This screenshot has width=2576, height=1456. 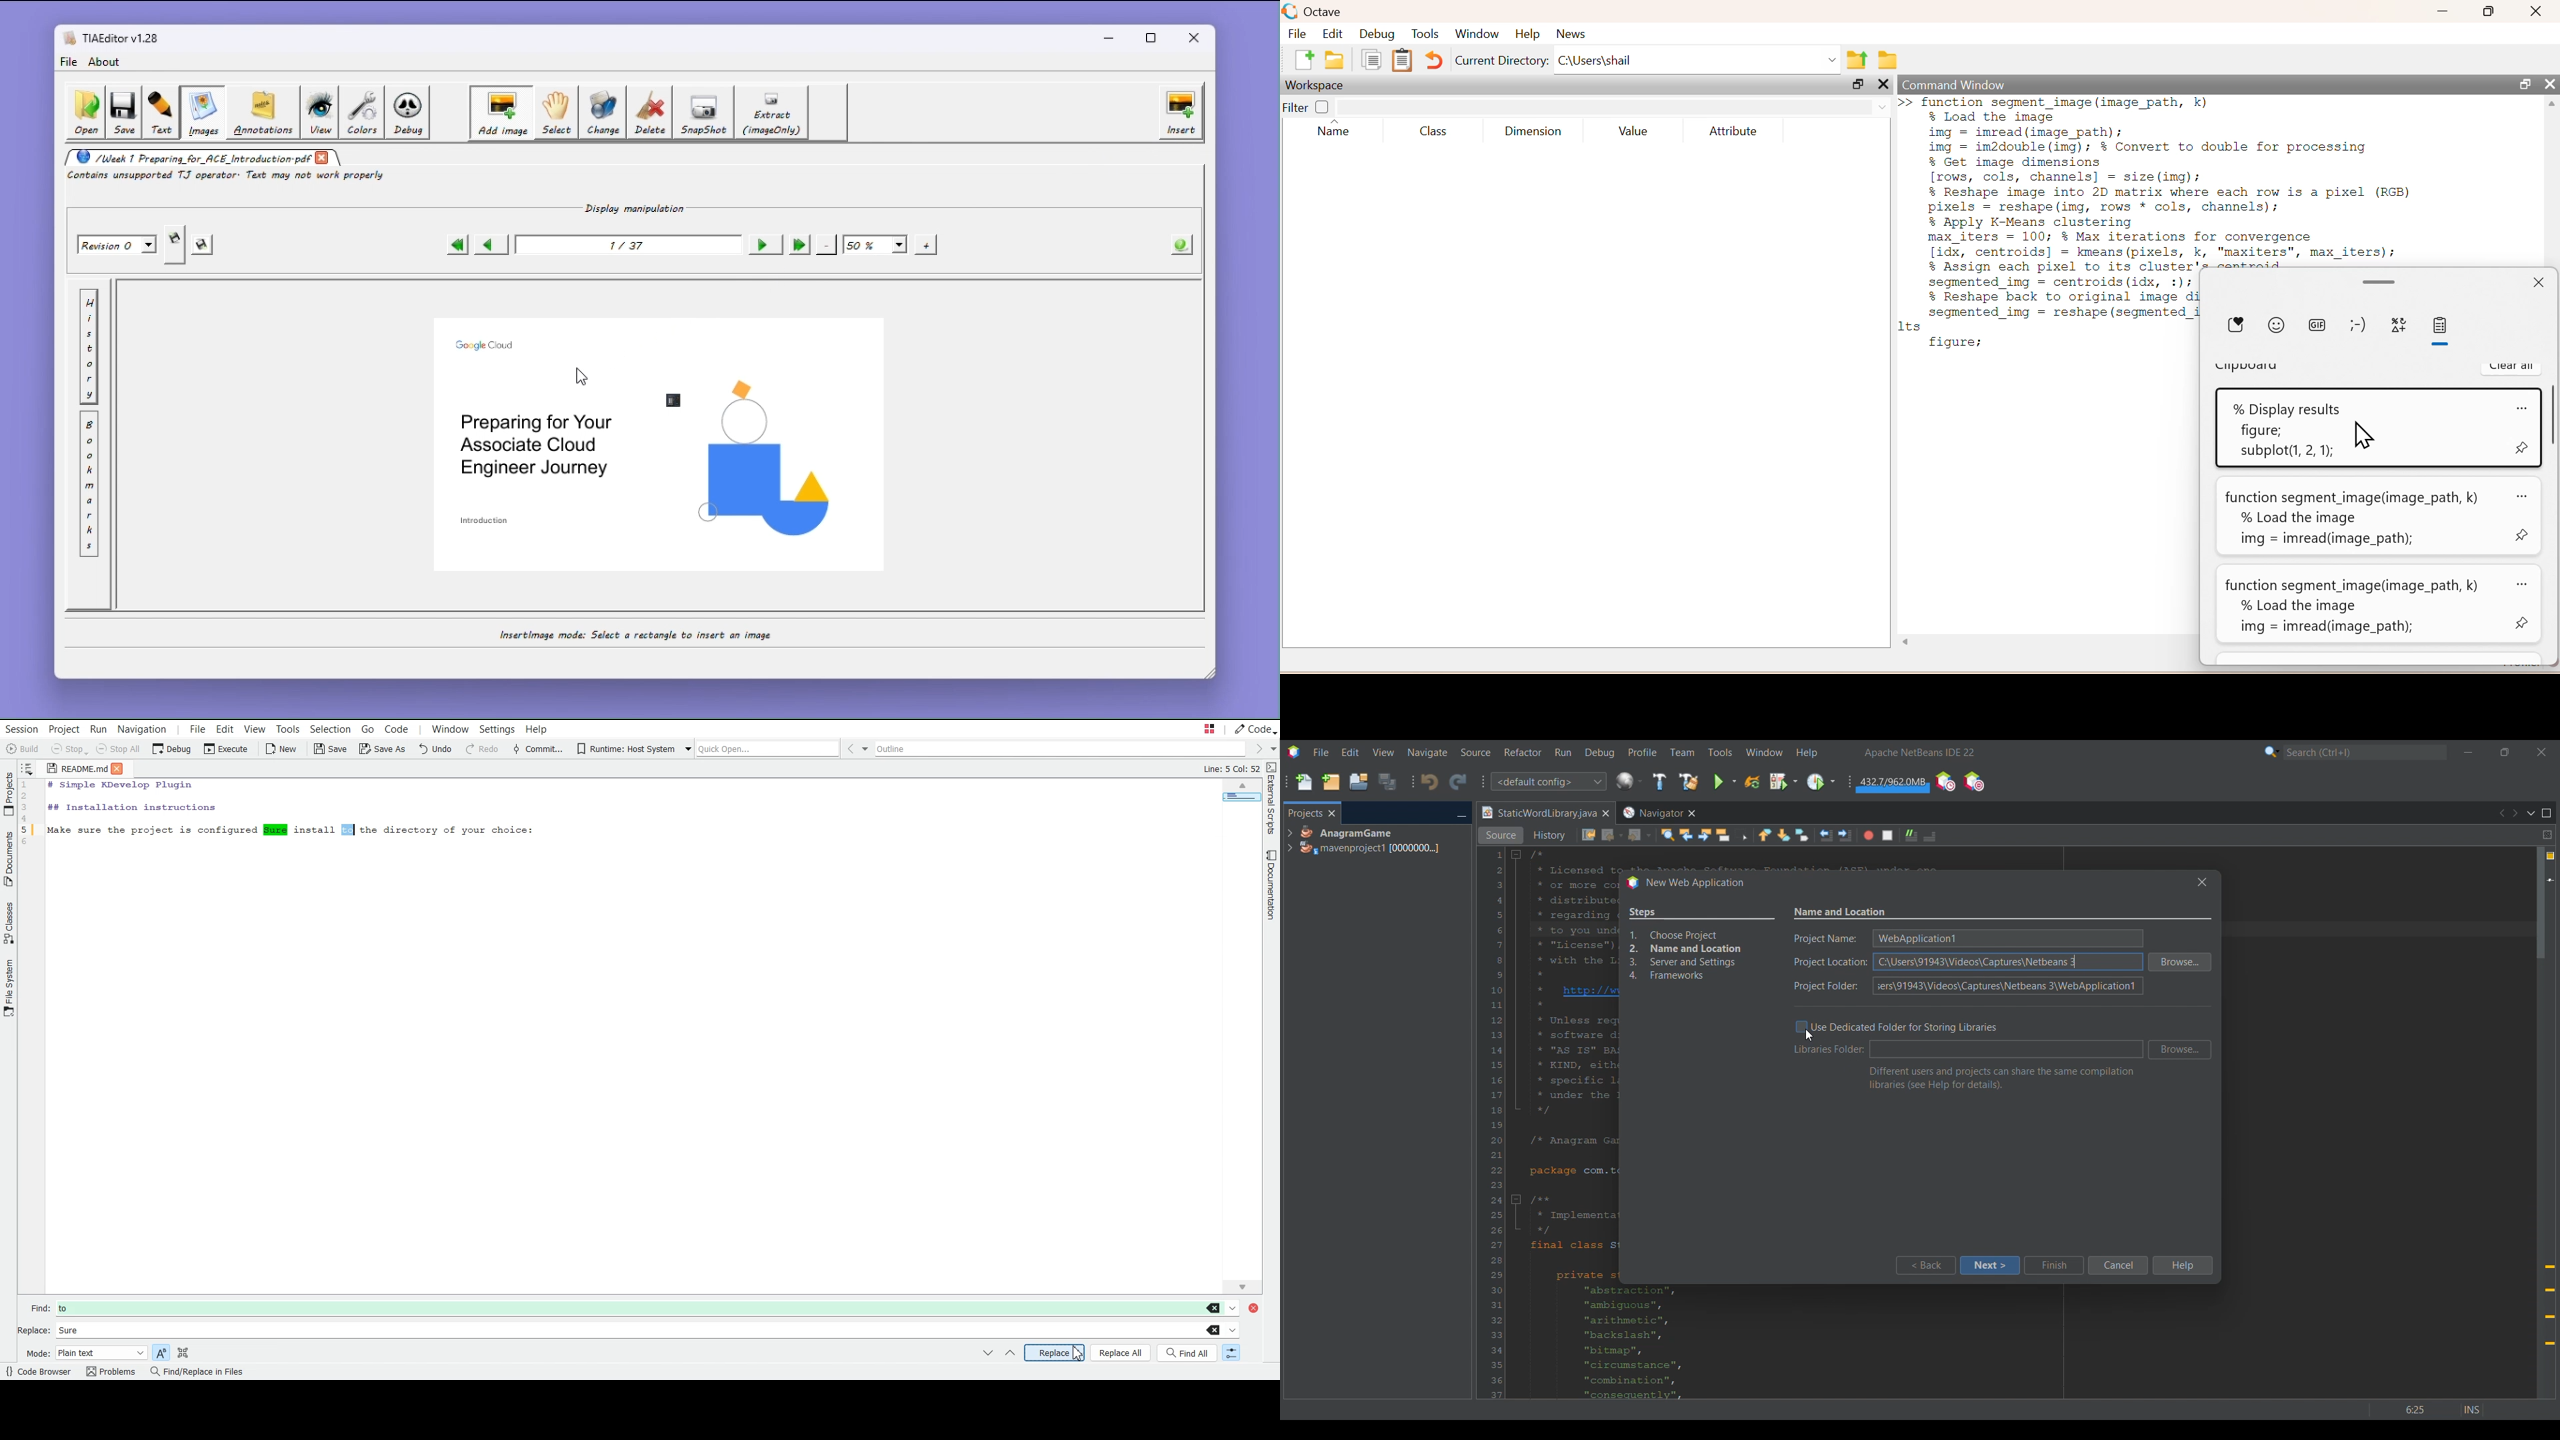 I want to click on Close Window, so click(x=1257, y=1307).